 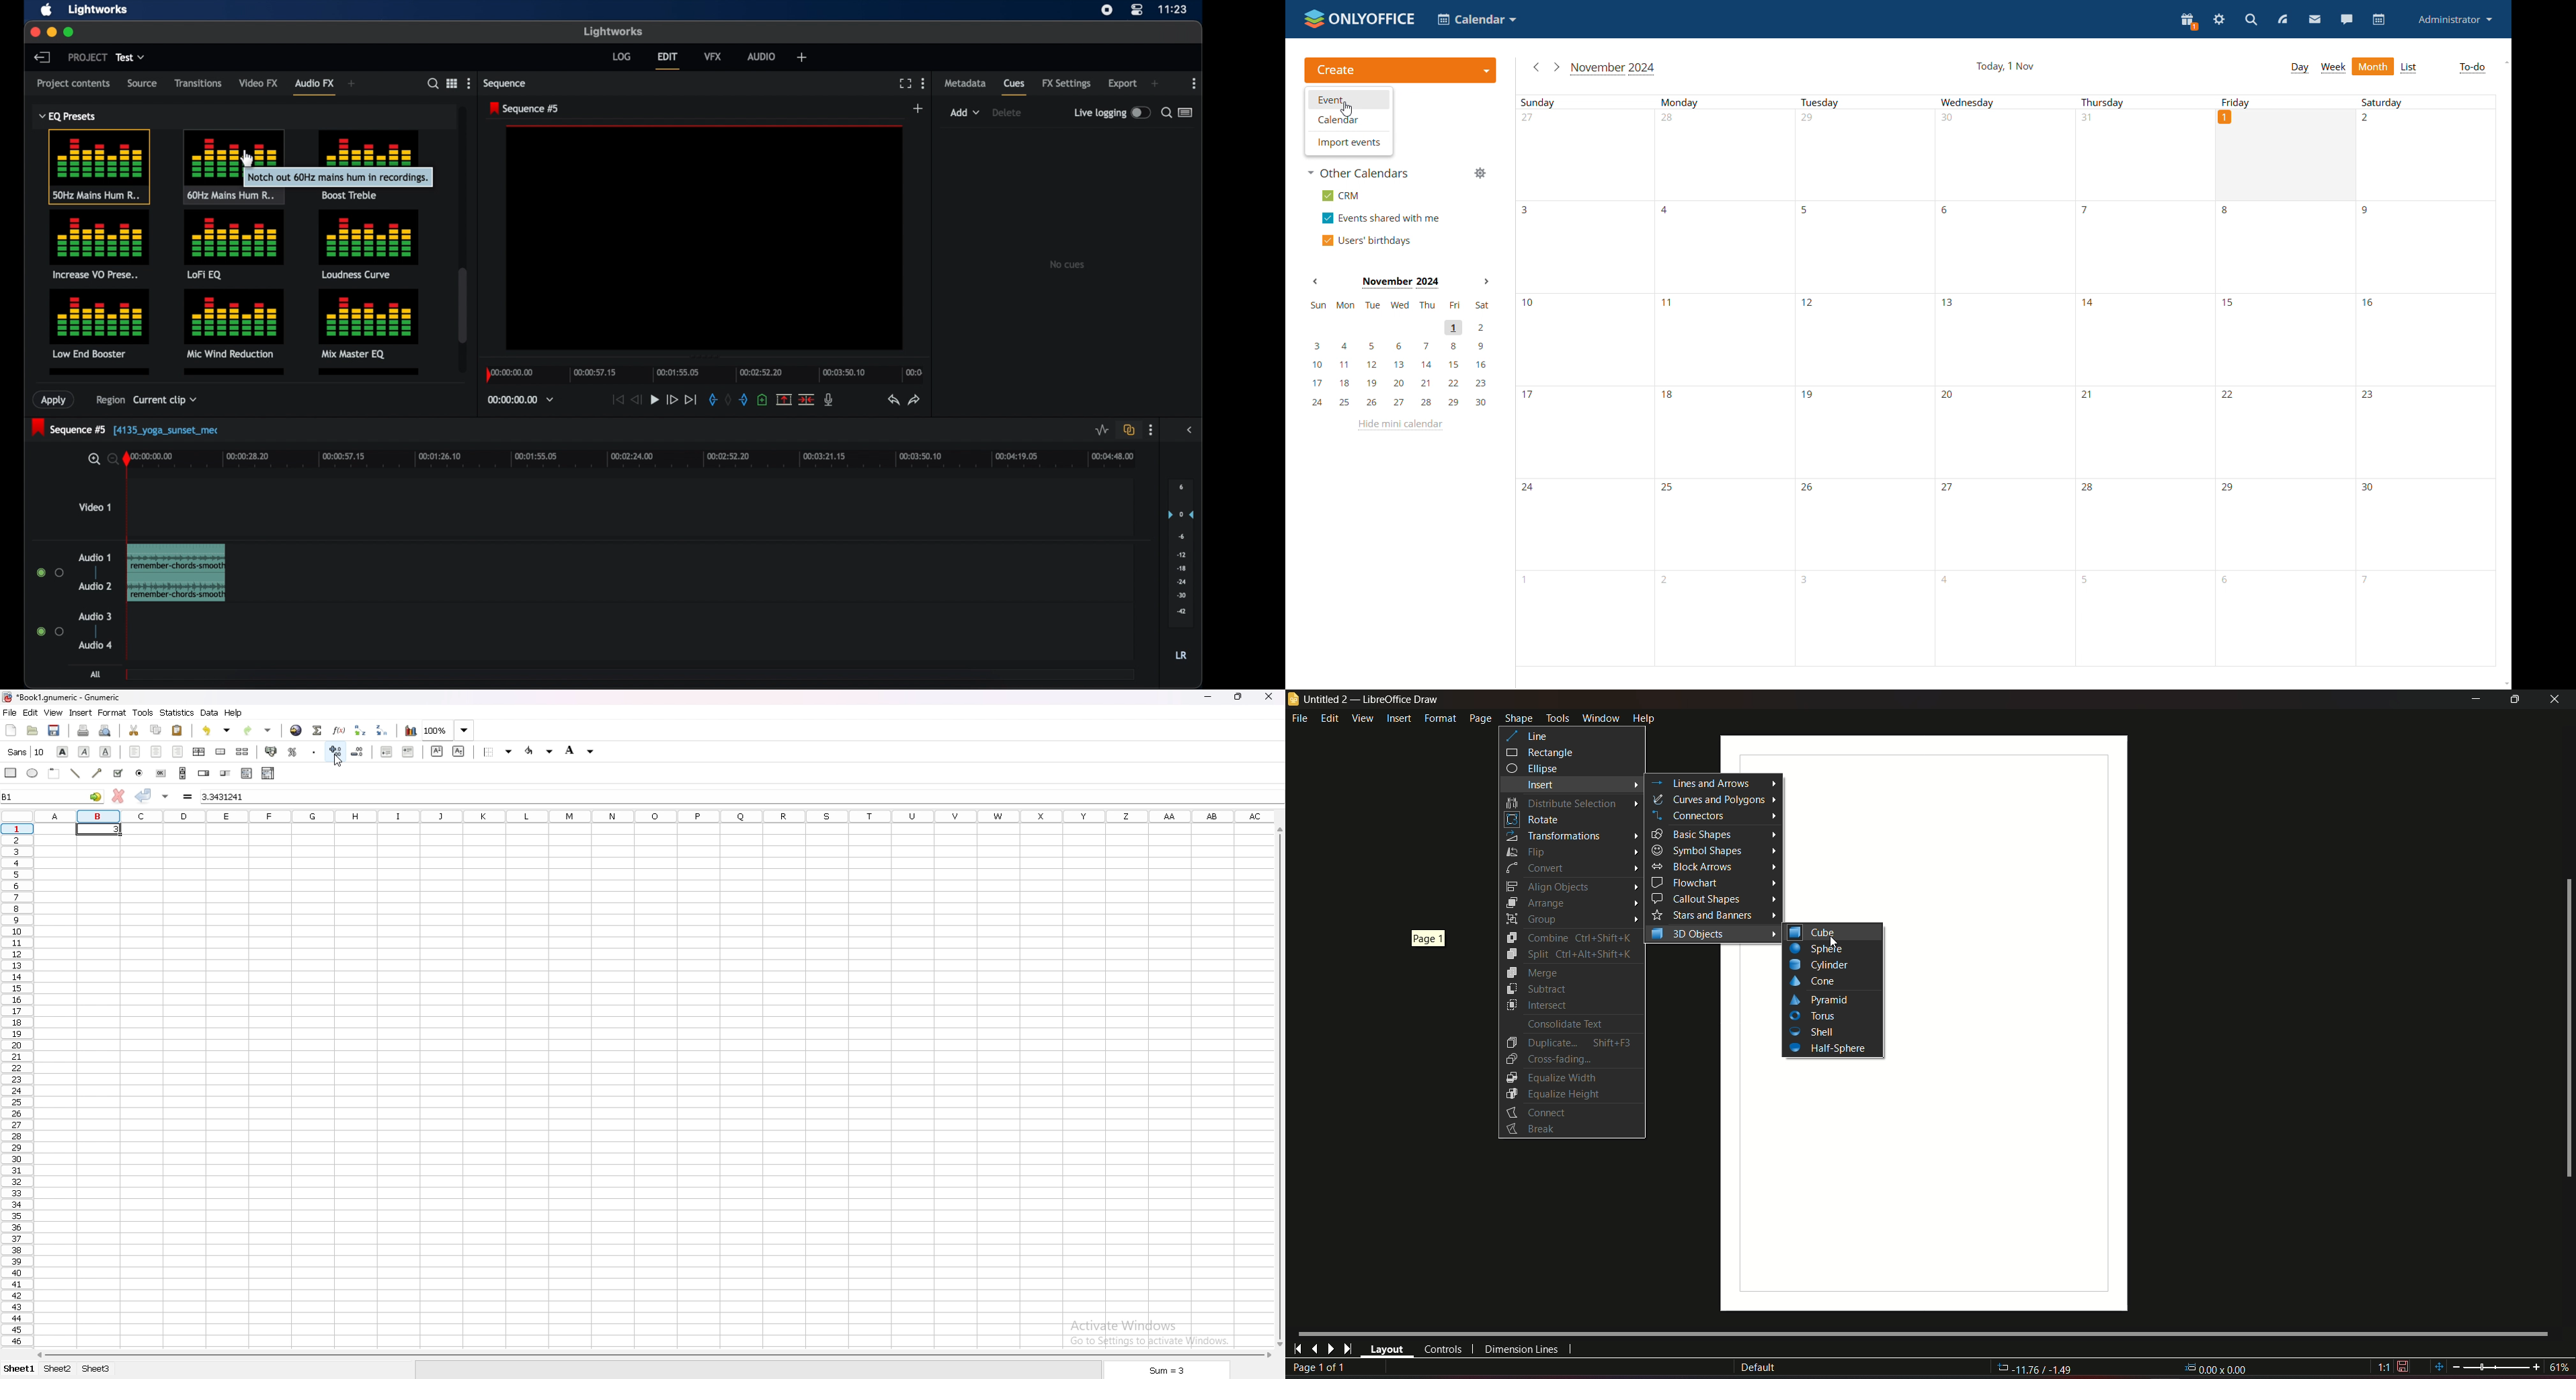 What do you see at coordinates (31, 774) in the screenshot?
I see `ellipse` at bounding box center [31, 774].